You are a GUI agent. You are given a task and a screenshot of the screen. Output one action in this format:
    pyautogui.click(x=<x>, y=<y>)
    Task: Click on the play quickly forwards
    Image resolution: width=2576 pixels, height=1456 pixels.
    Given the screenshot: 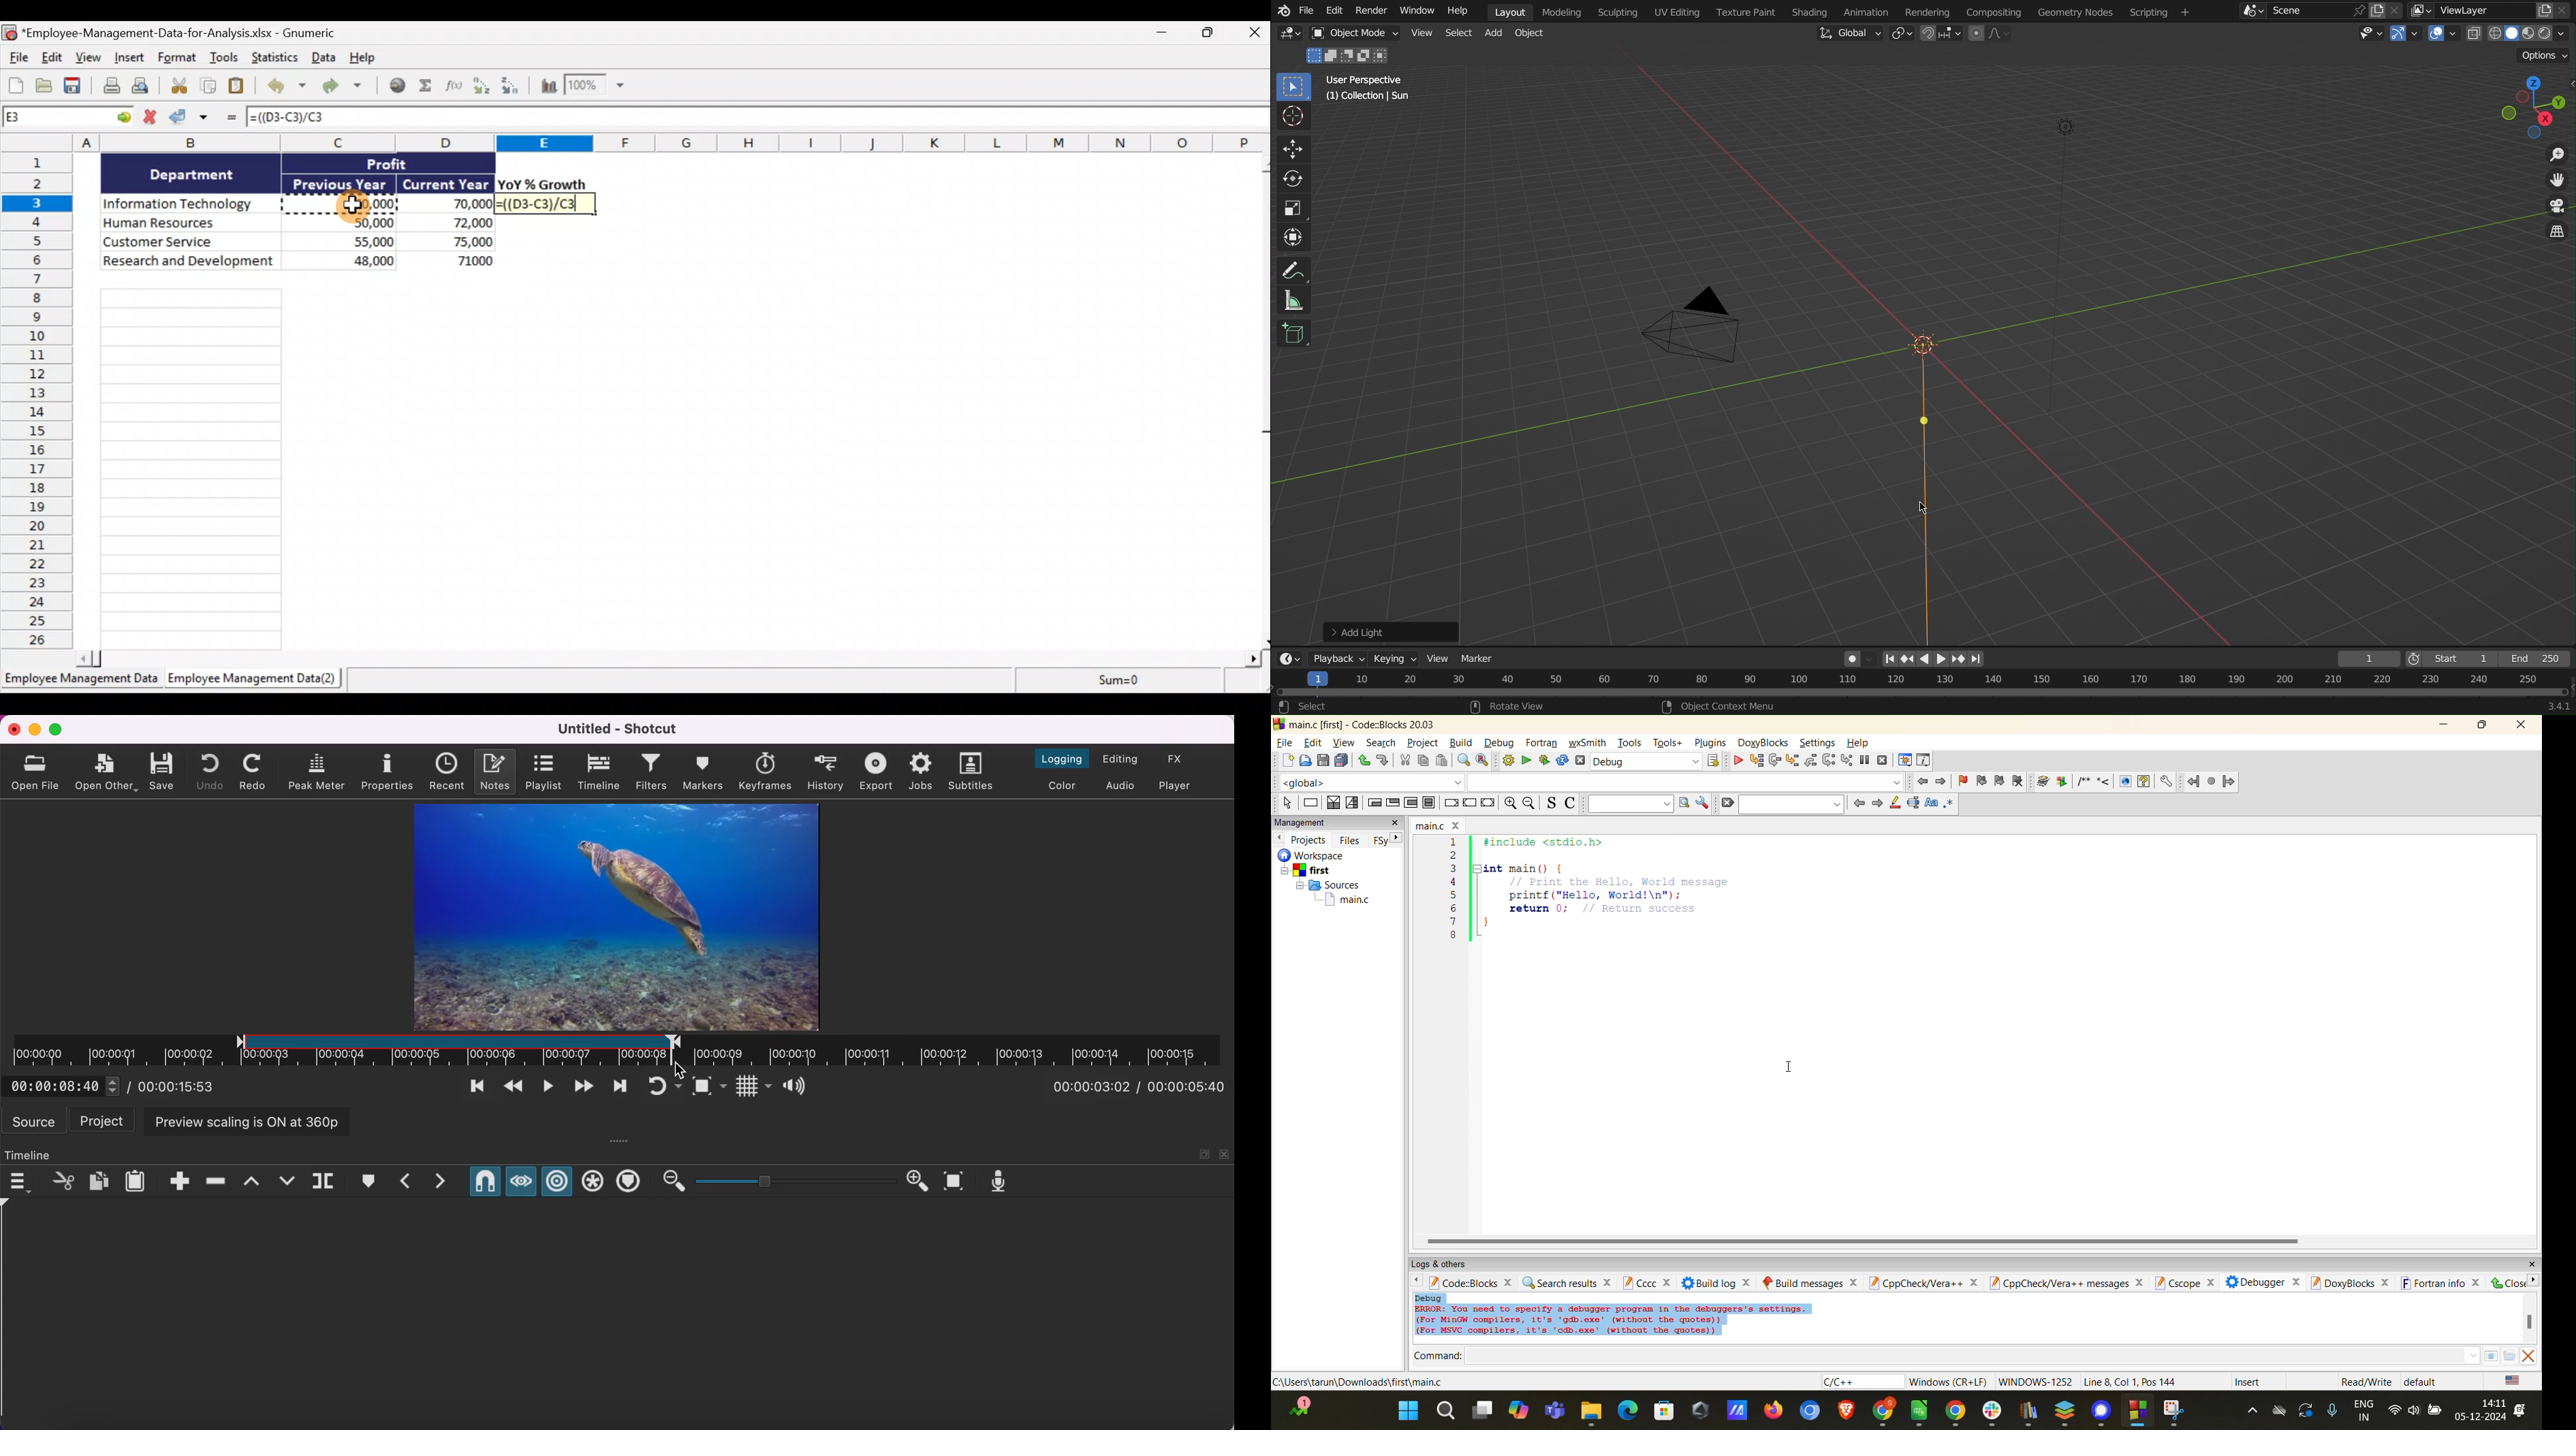 What is the action you would take?
    pyautogui.click(x=581, y=1088)
    